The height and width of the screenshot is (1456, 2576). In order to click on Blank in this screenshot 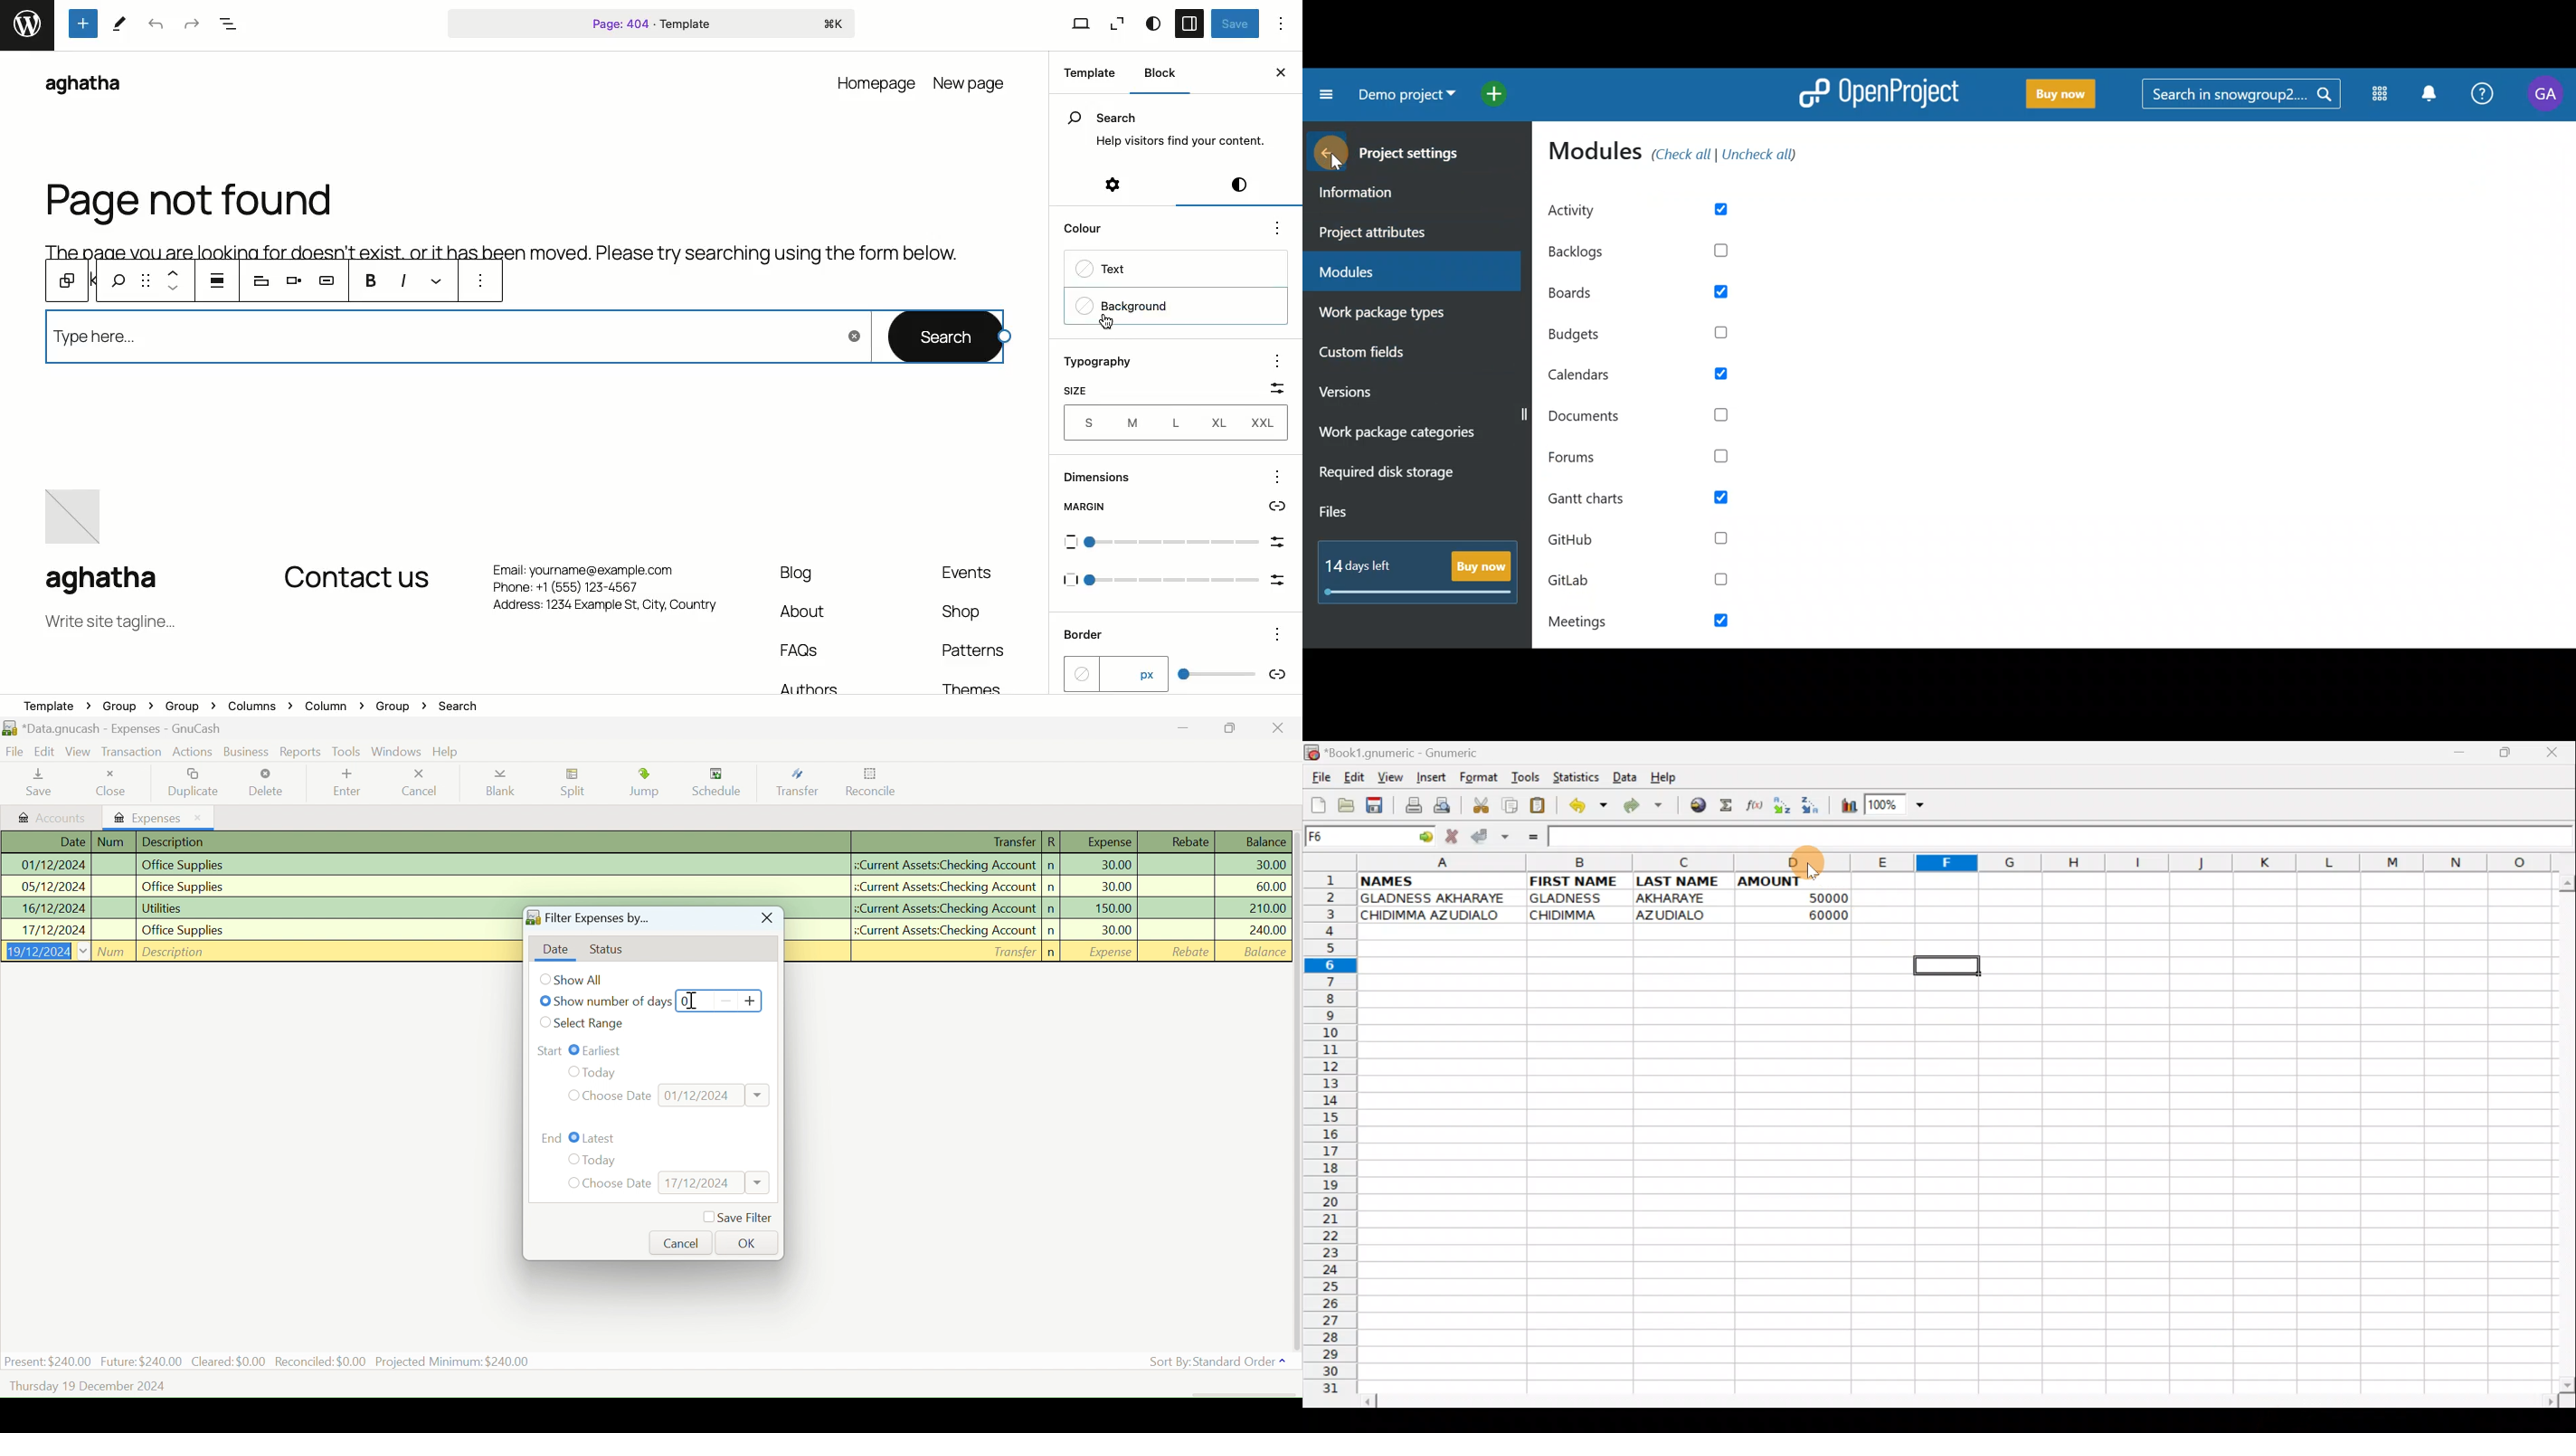, I will do `click(501, 786)`.